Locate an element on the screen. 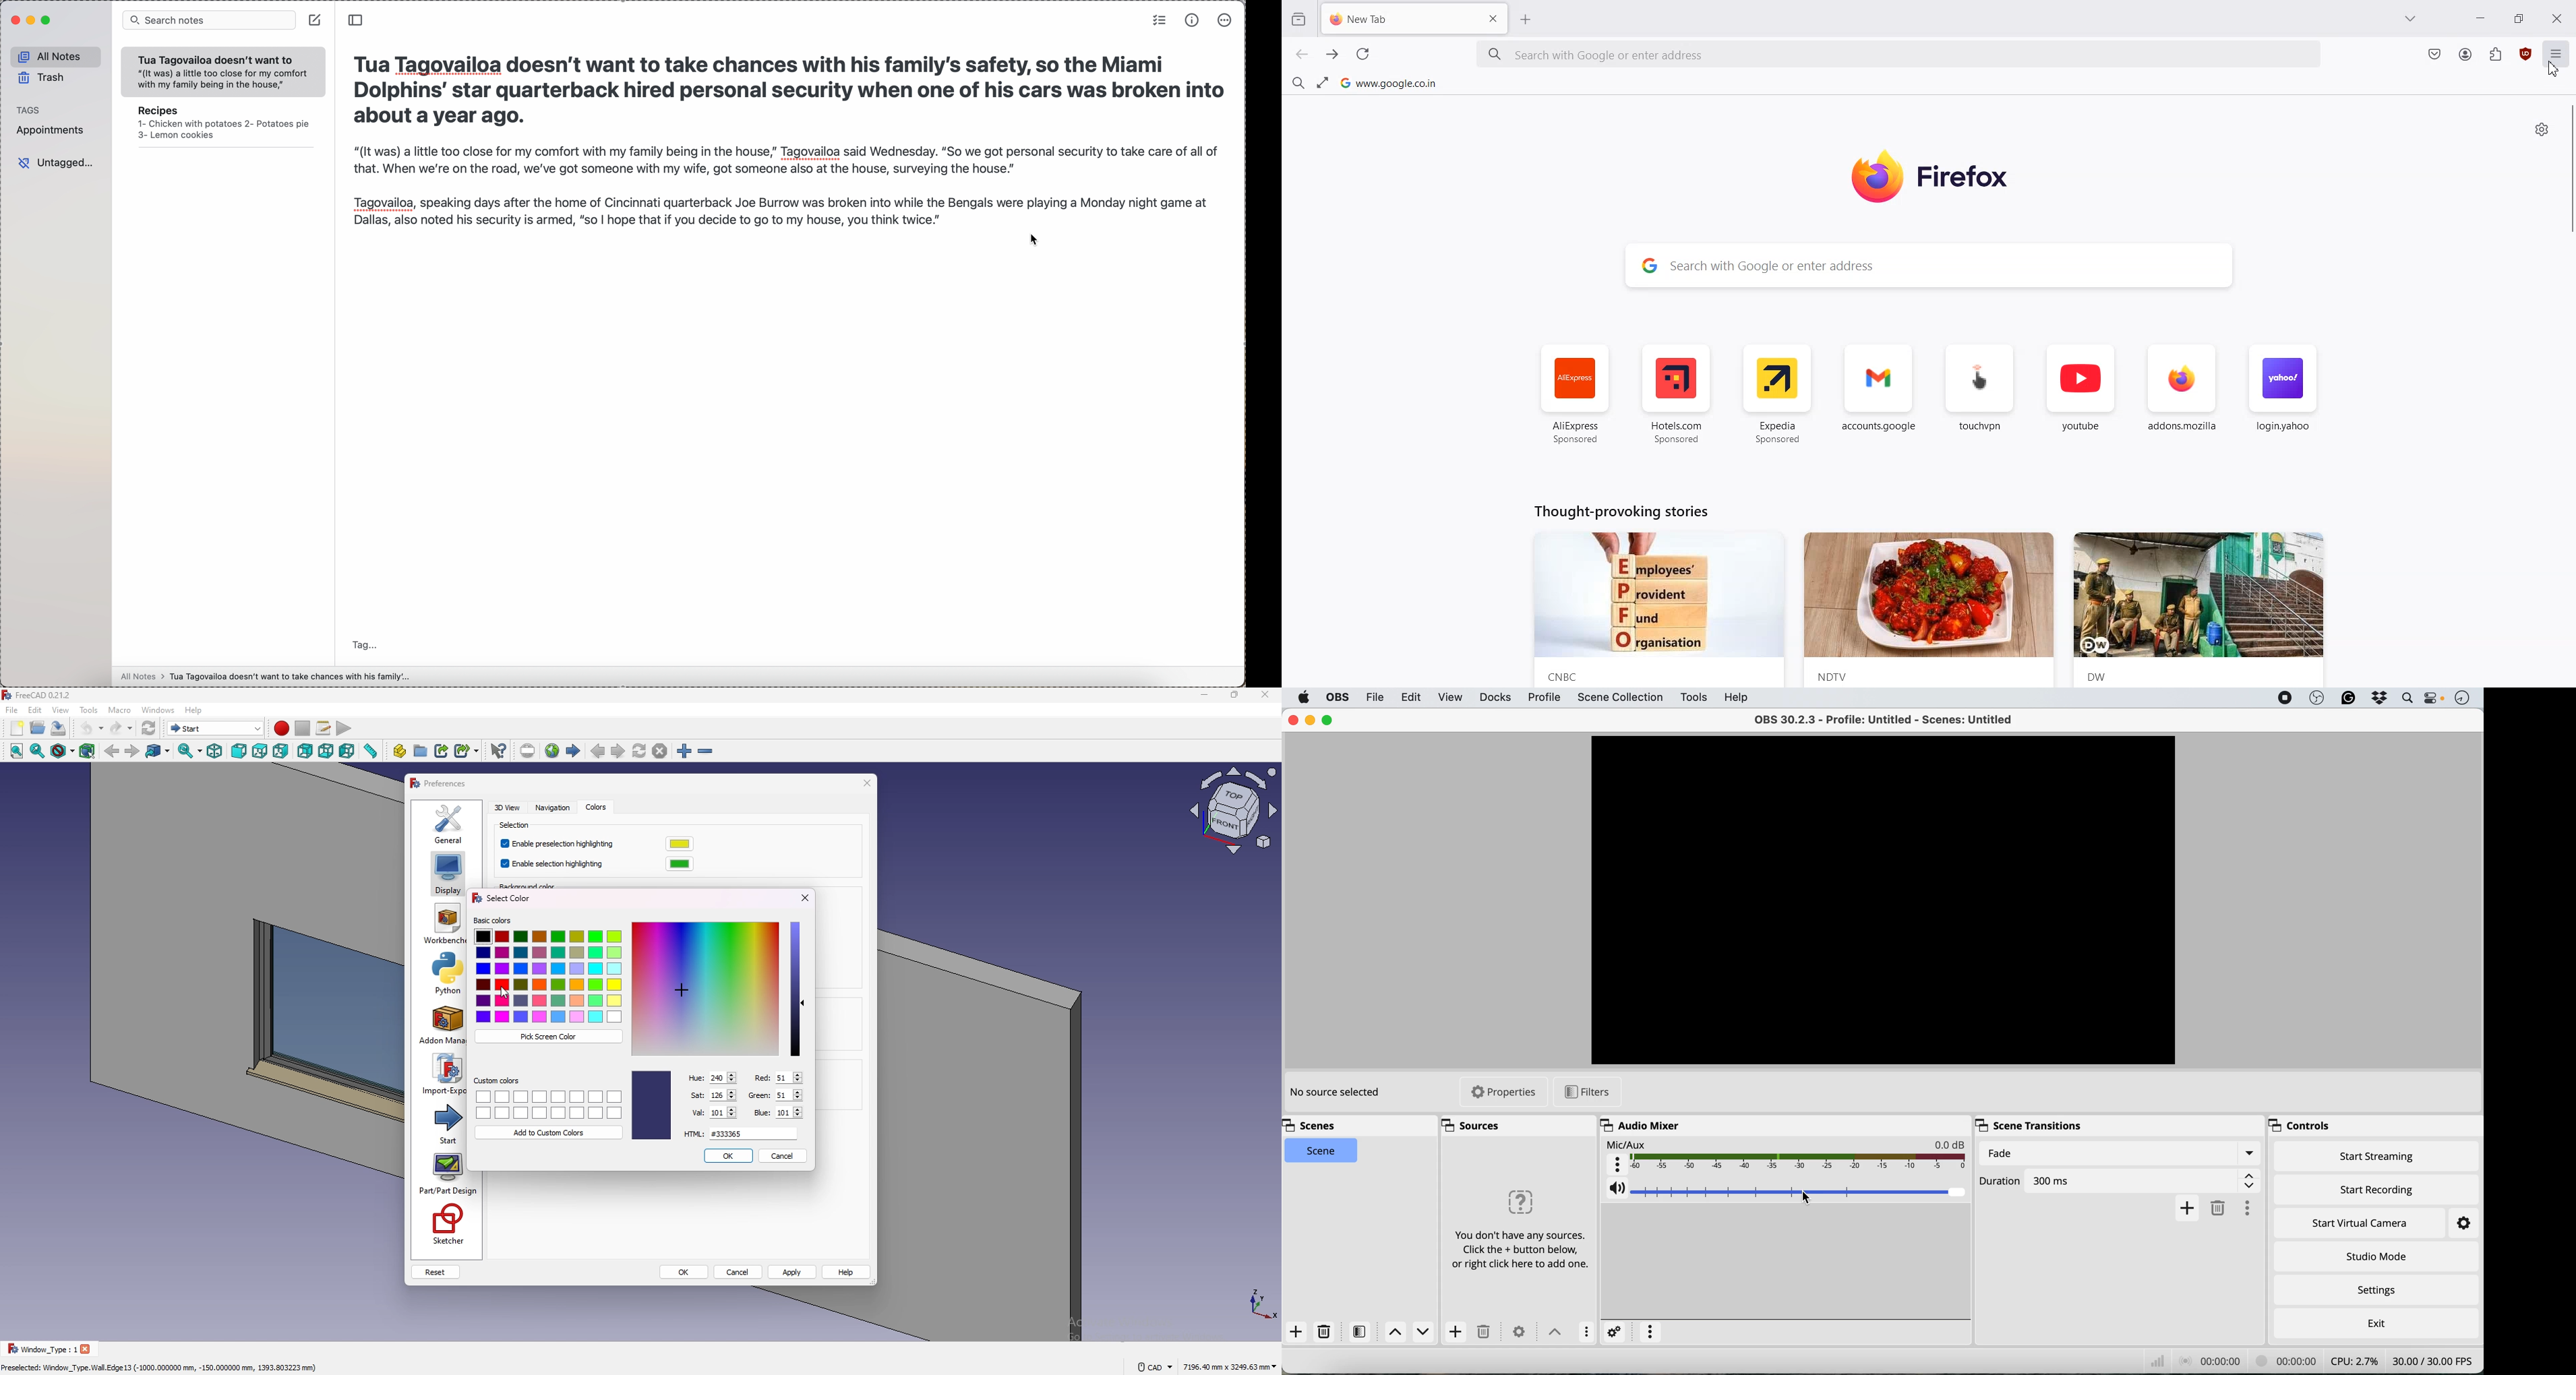 This screenshot has height=1400, width=2576. metrics is located at coordinates (1192, 20).